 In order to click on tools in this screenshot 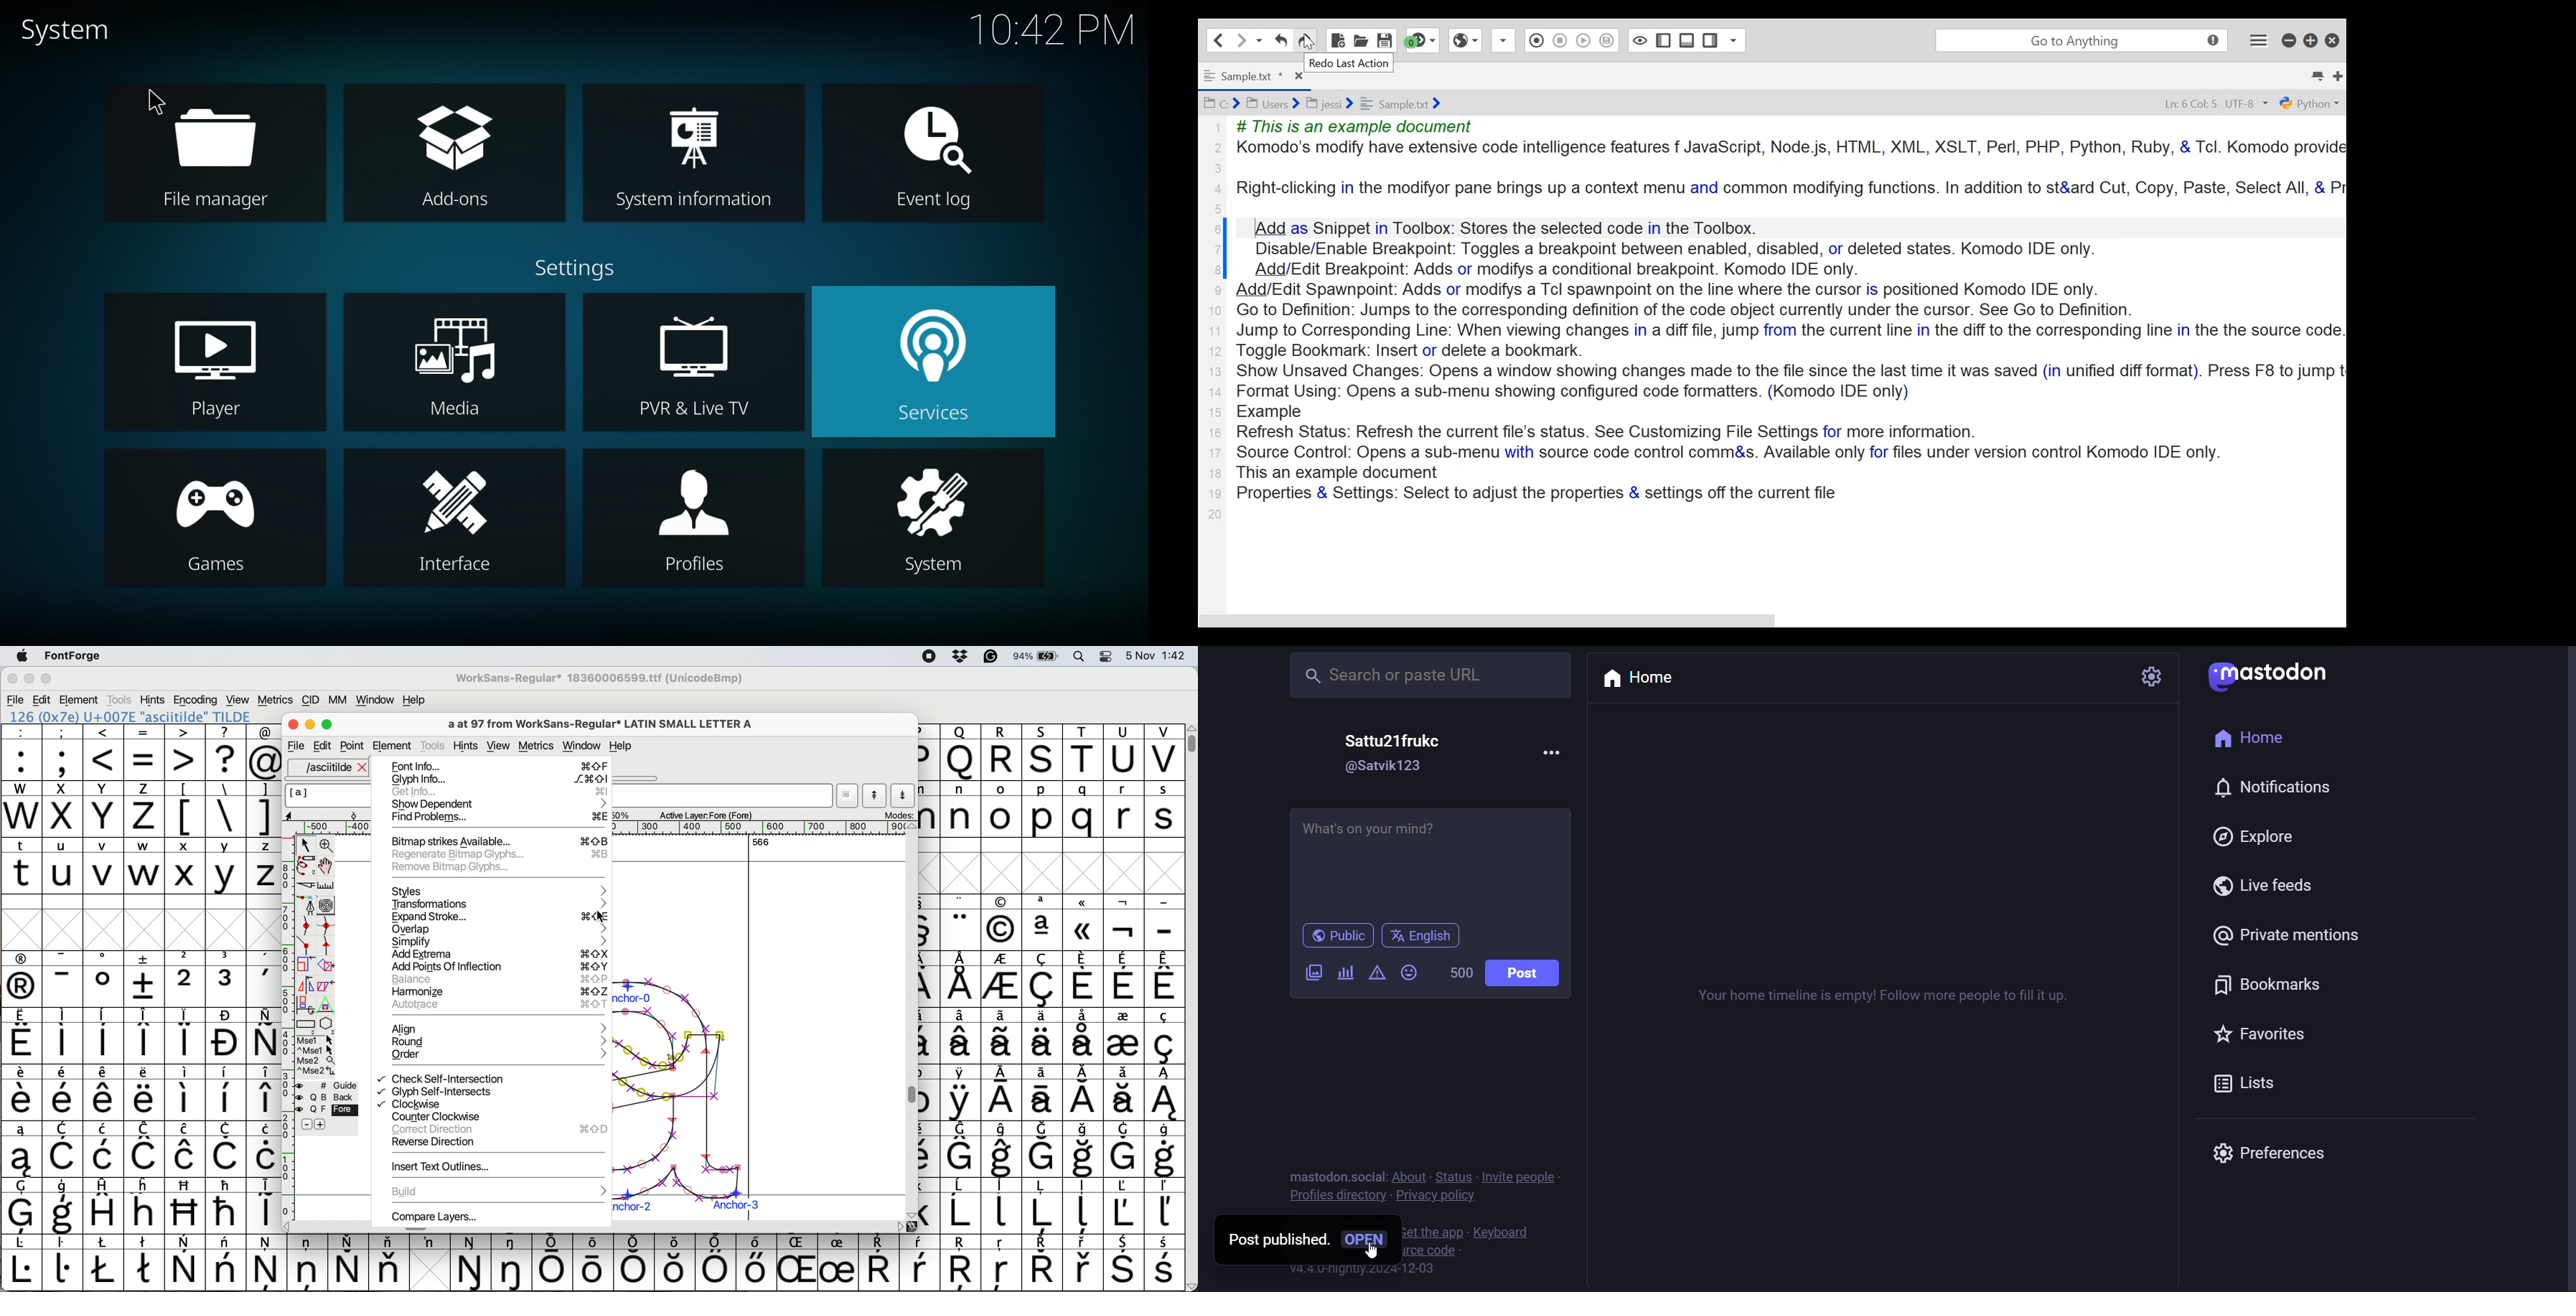, I will do `click(119, 699)`.